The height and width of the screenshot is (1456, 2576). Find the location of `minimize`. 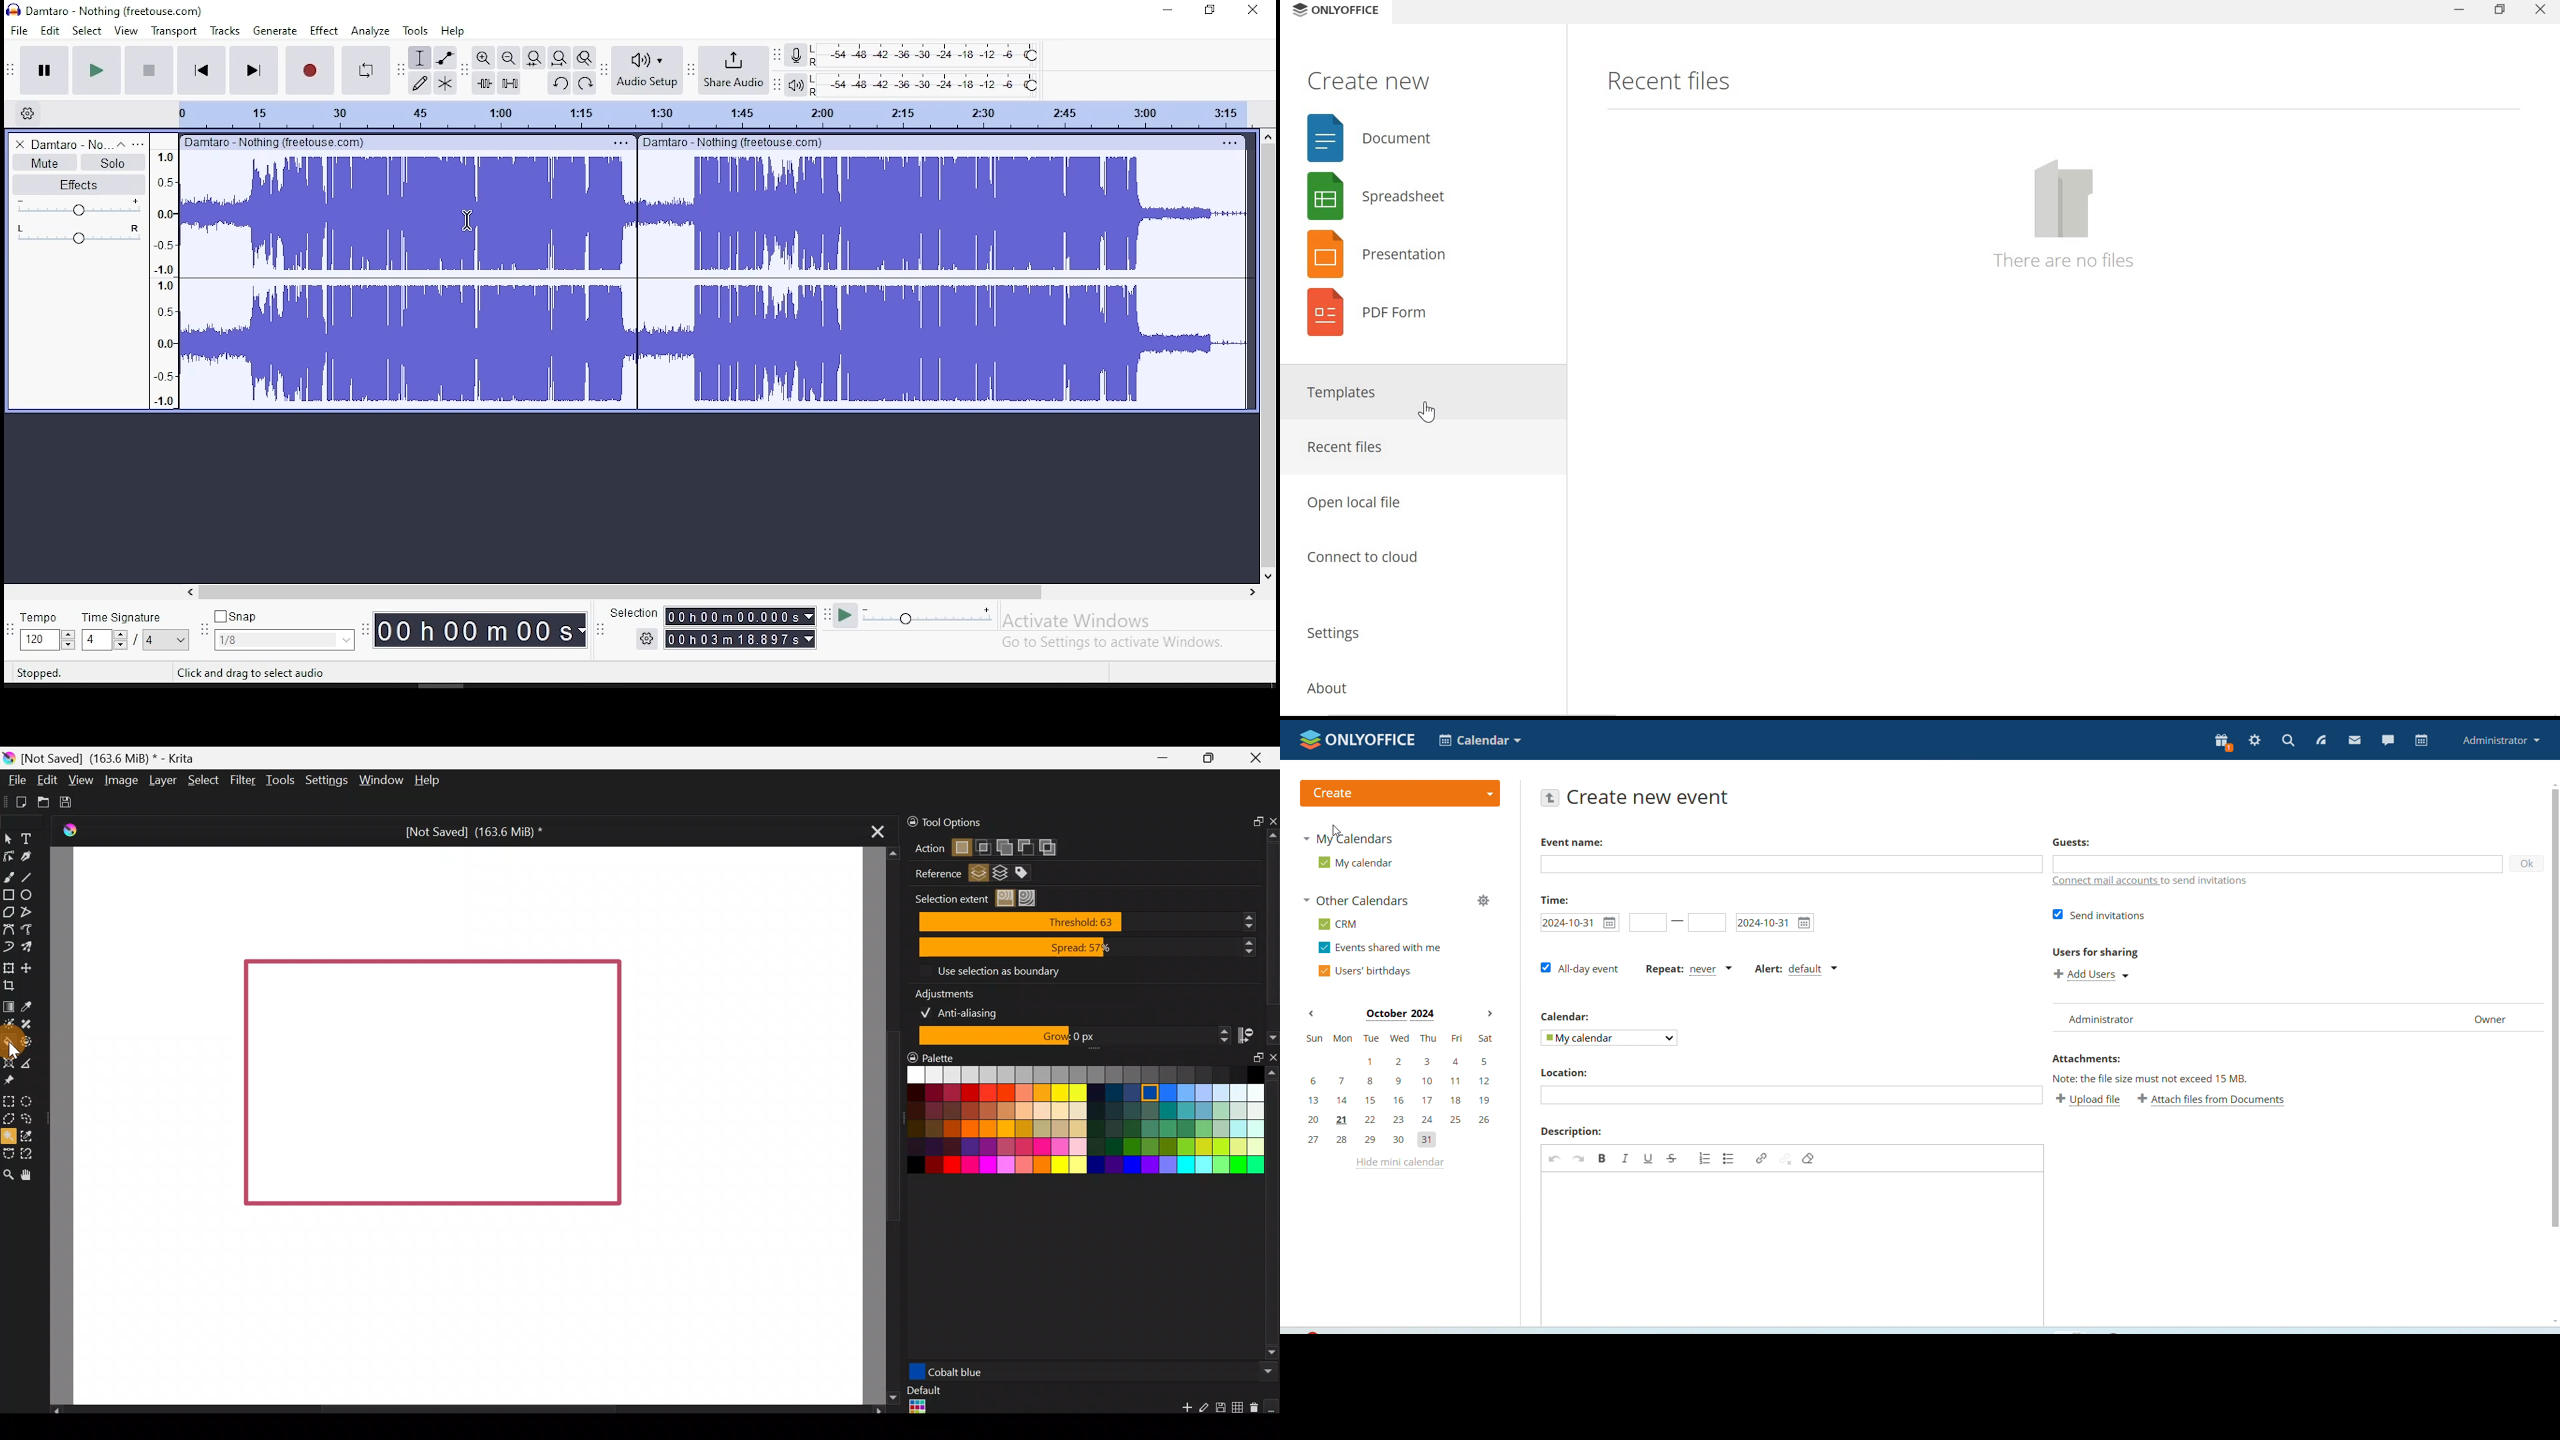

minimize is located at coordinates (2453, 13).